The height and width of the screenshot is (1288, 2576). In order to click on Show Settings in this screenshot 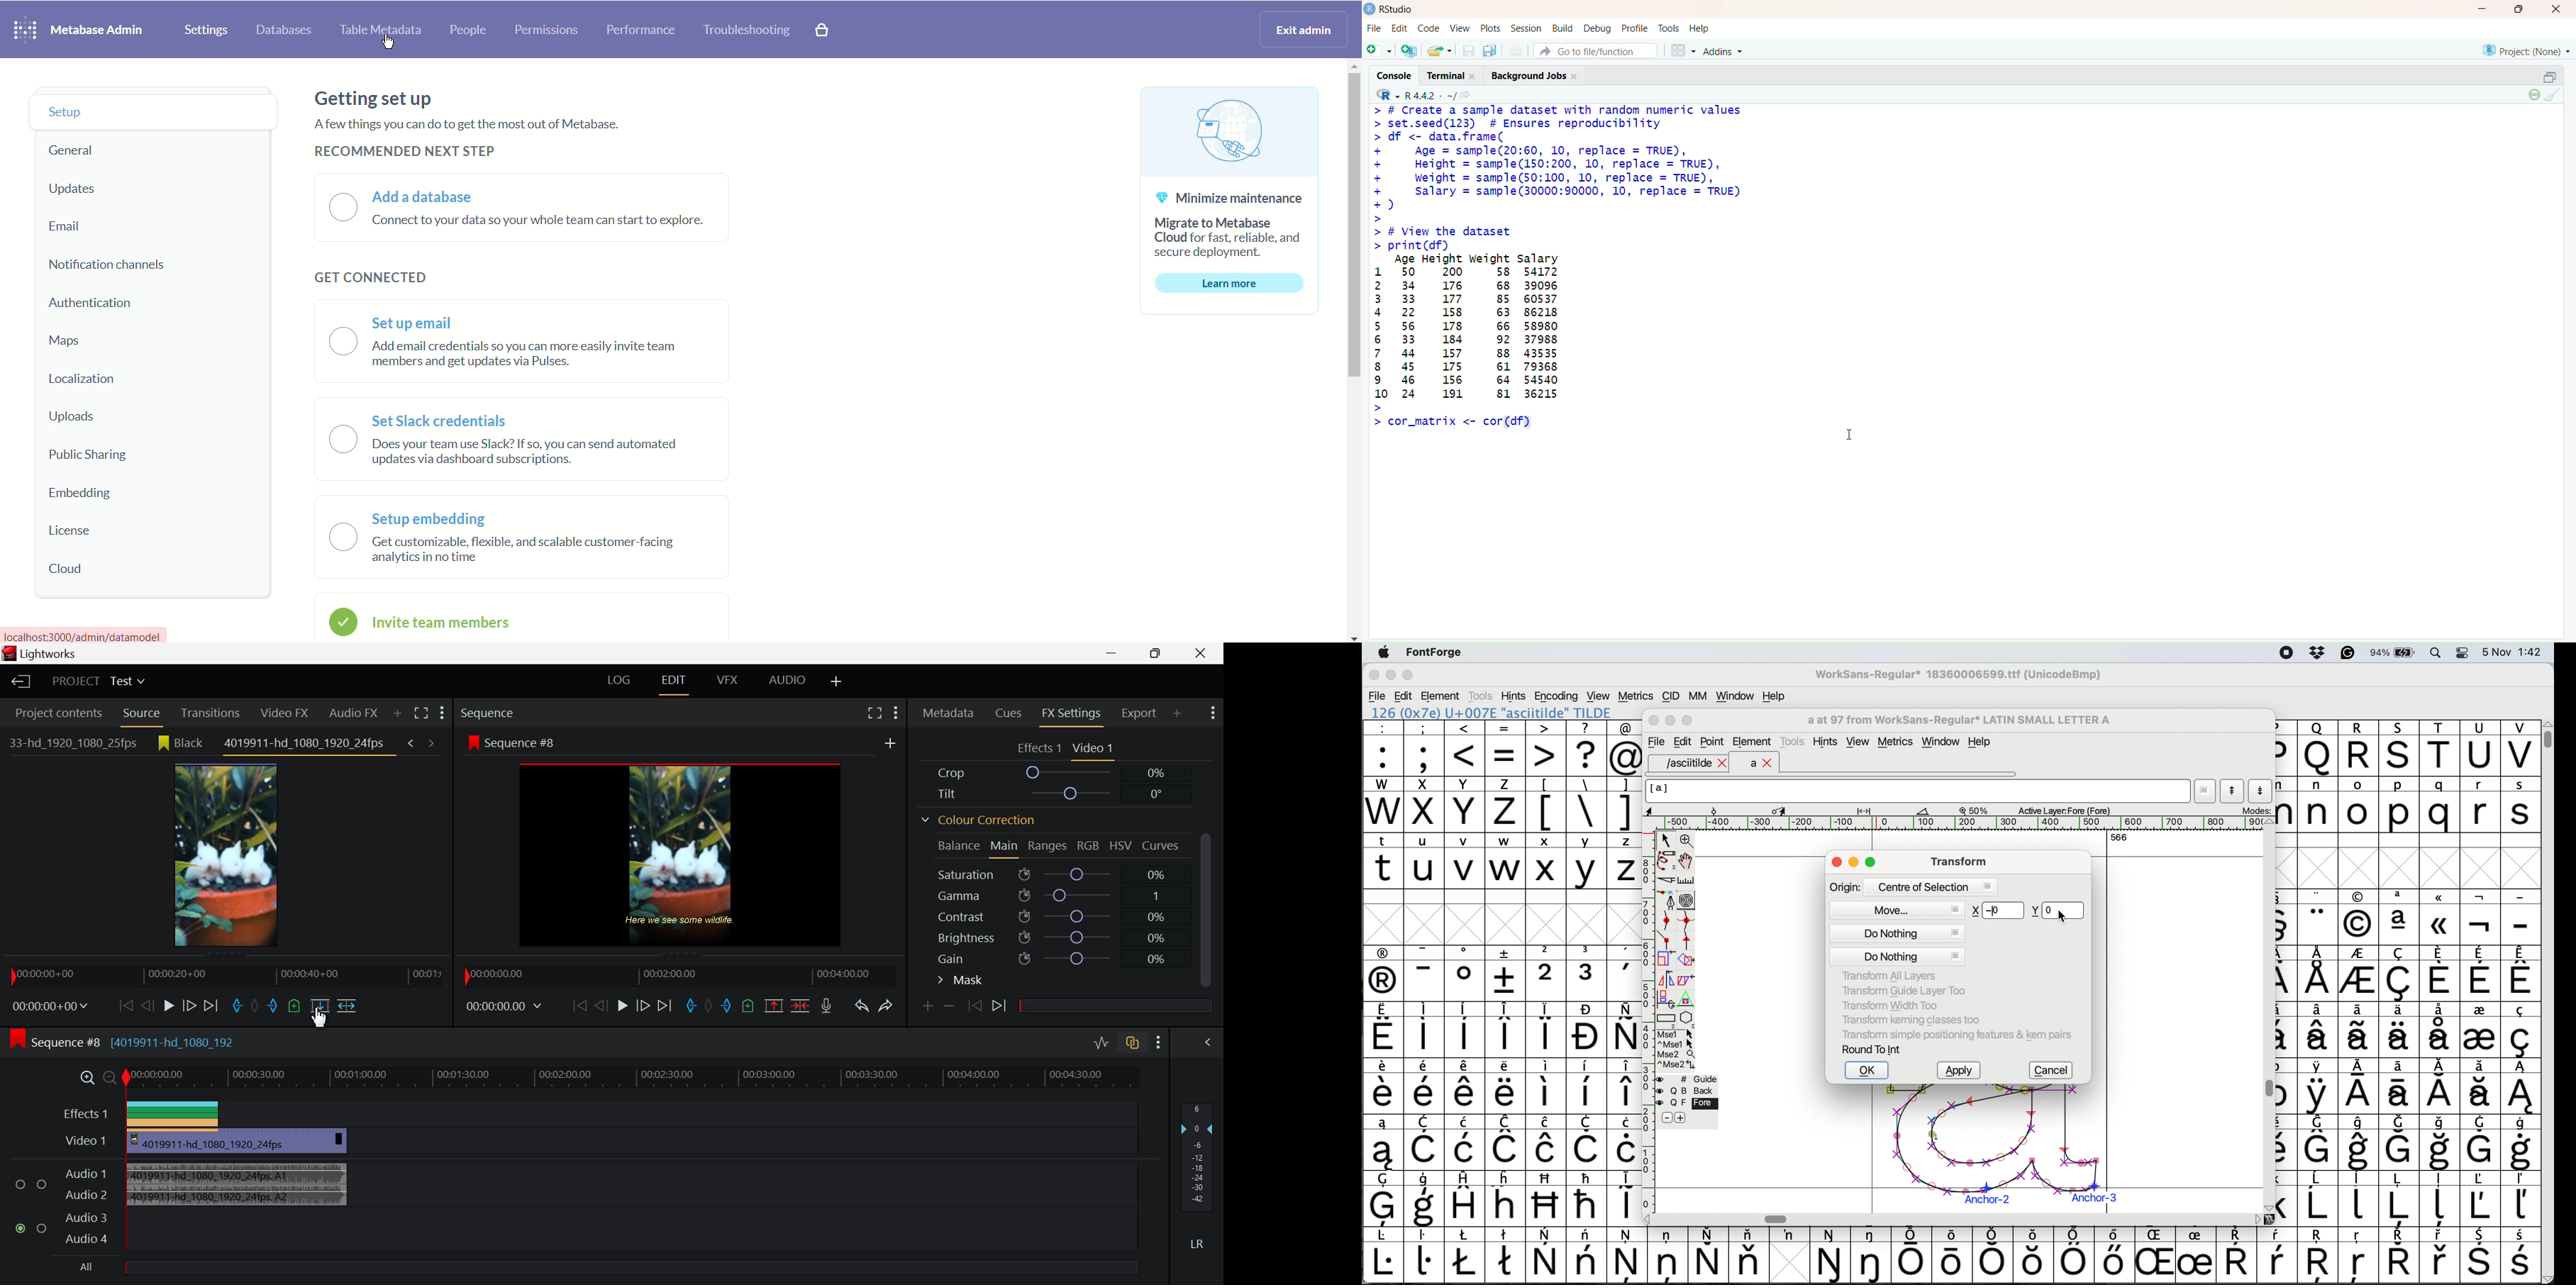, I will do `click(1161, 1042)`.